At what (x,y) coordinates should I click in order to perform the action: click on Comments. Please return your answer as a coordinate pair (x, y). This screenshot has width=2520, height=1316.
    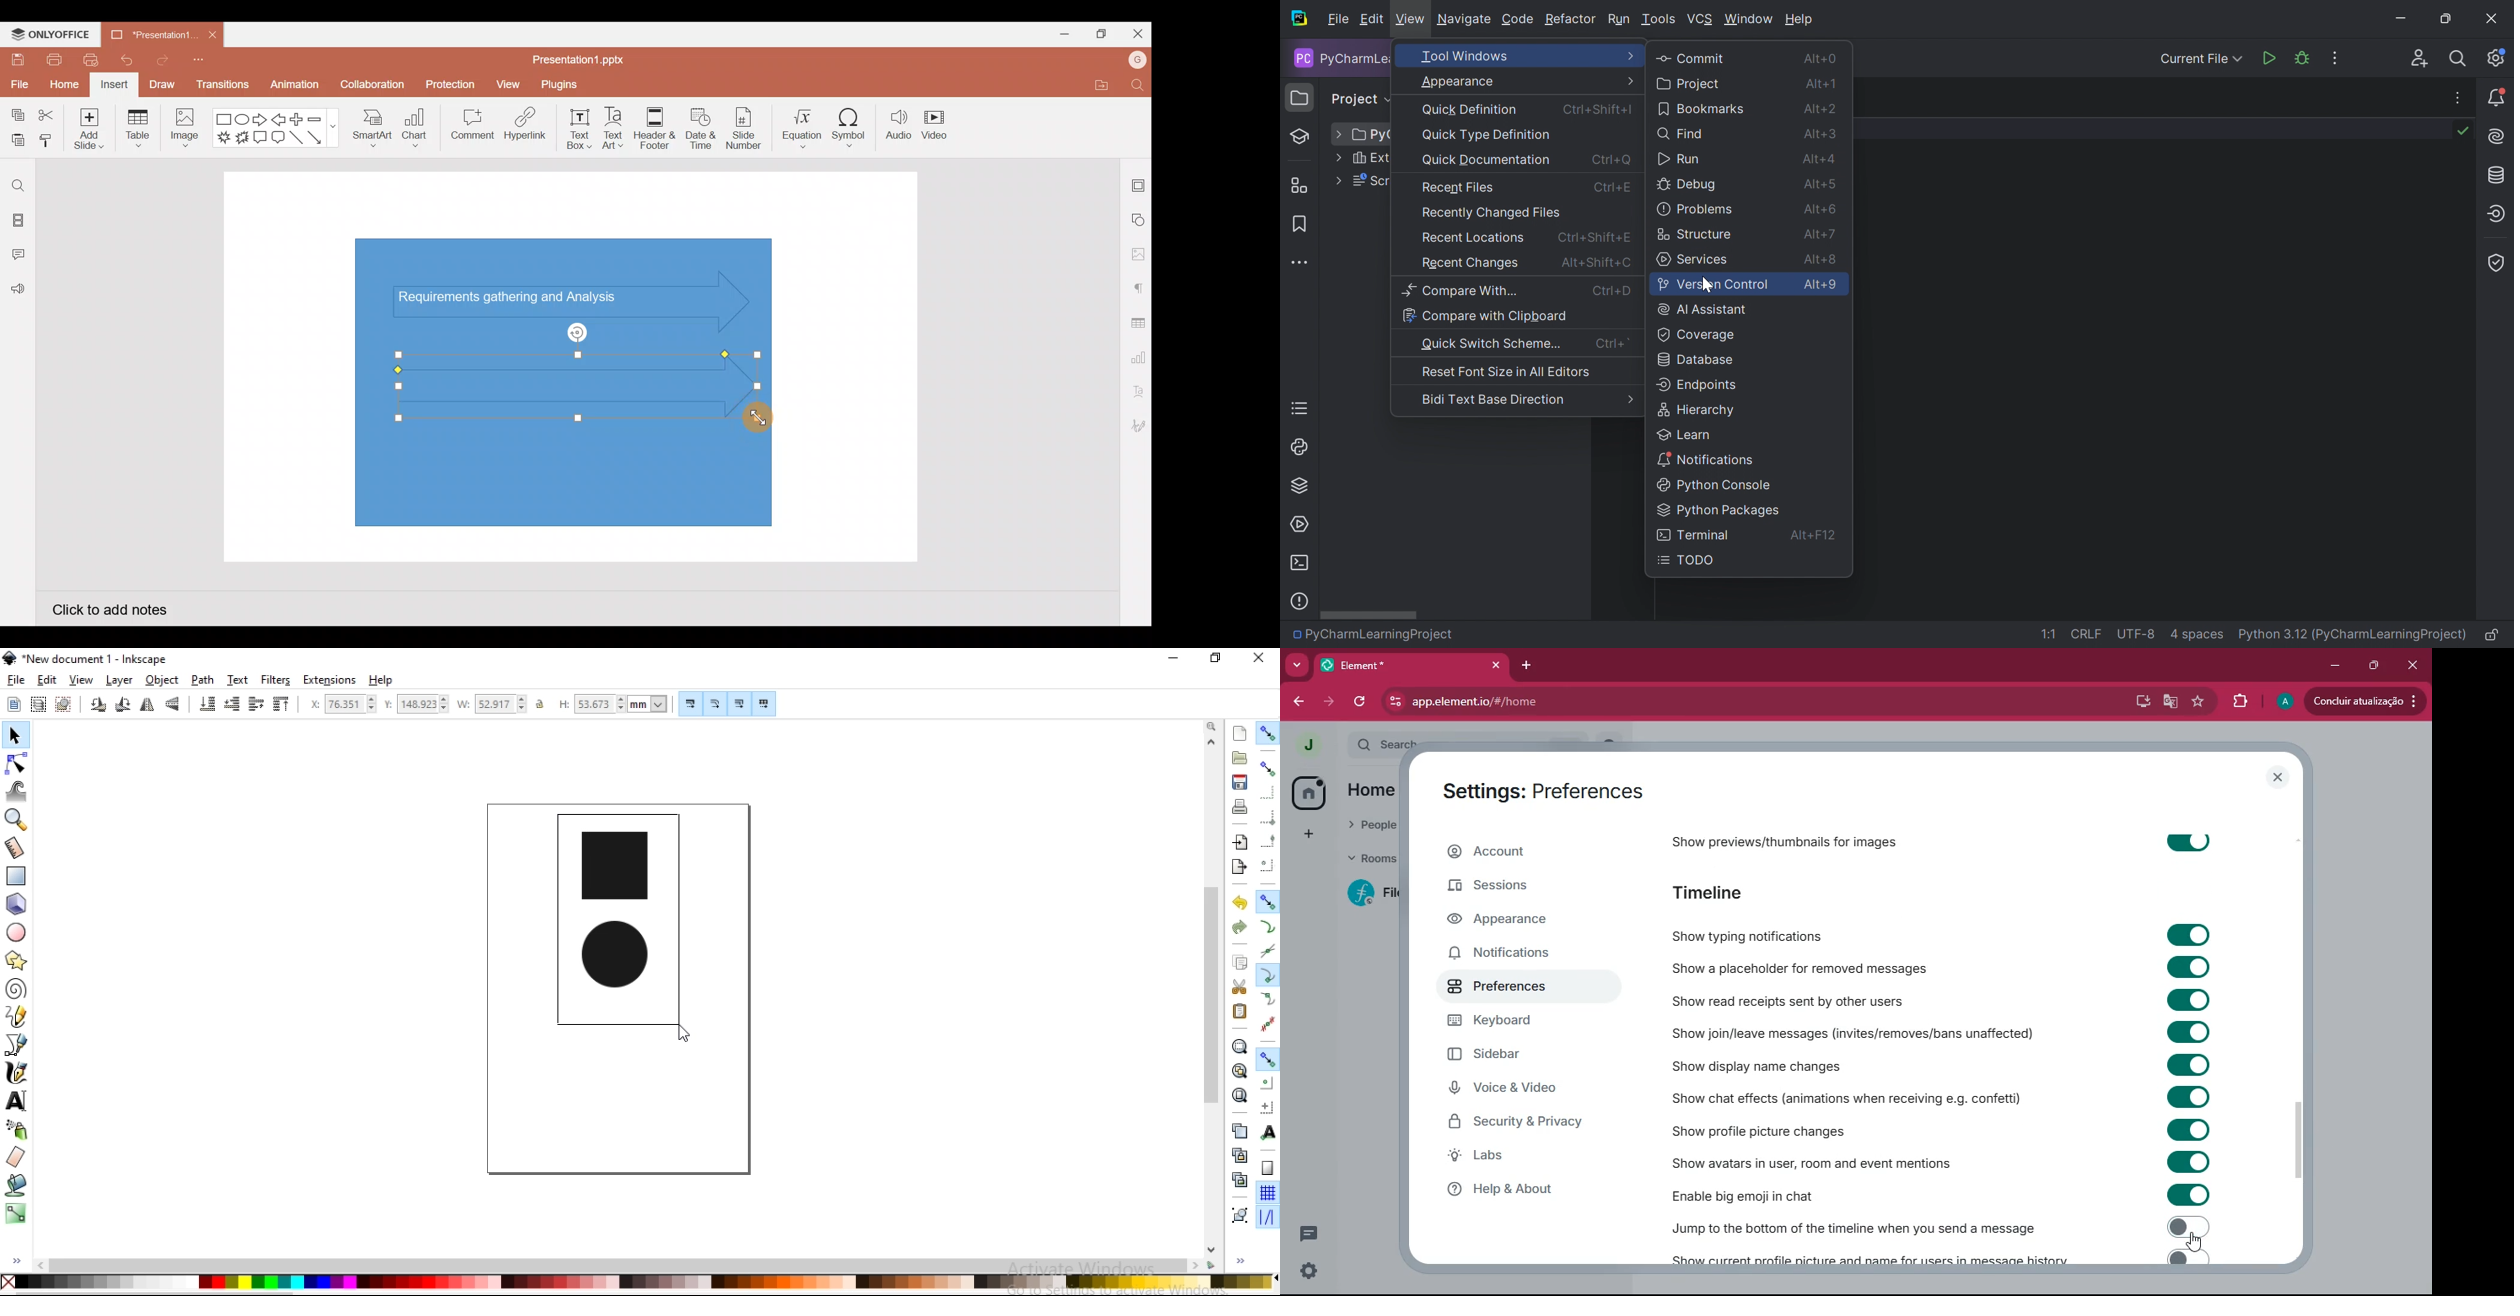
    Looking at the image, I should click on (21, 256).